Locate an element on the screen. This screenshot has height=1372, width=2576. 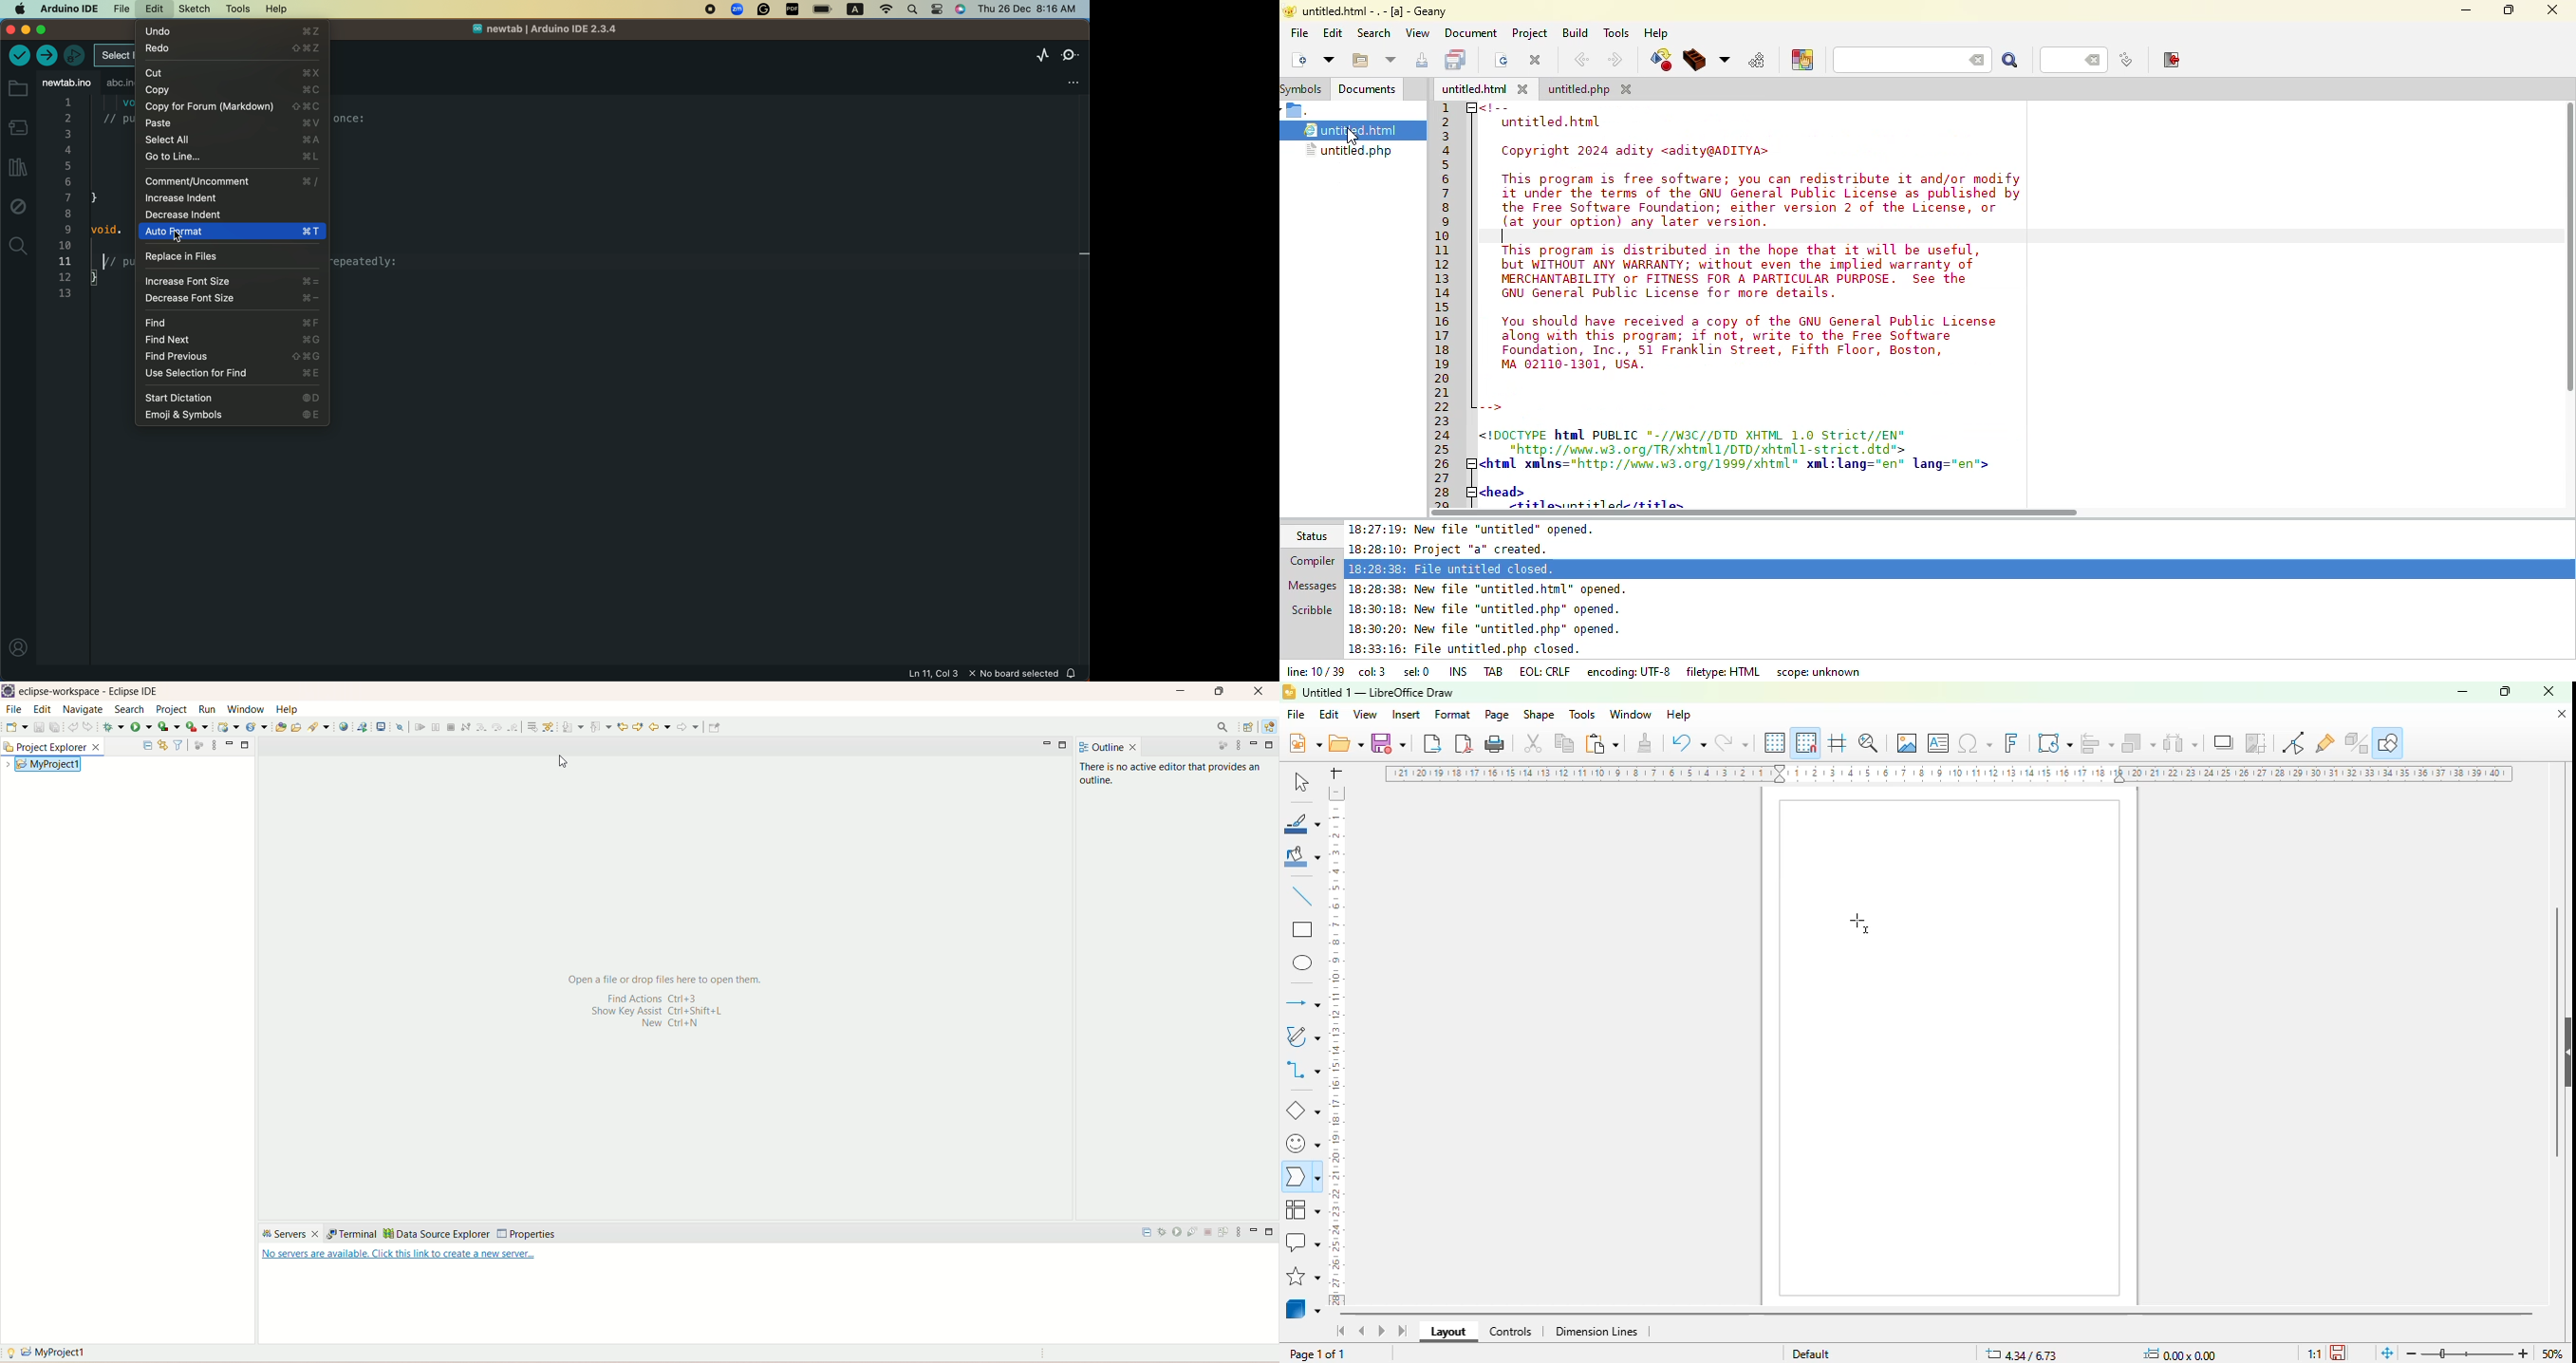
help is located at coordinates (1680, 715).